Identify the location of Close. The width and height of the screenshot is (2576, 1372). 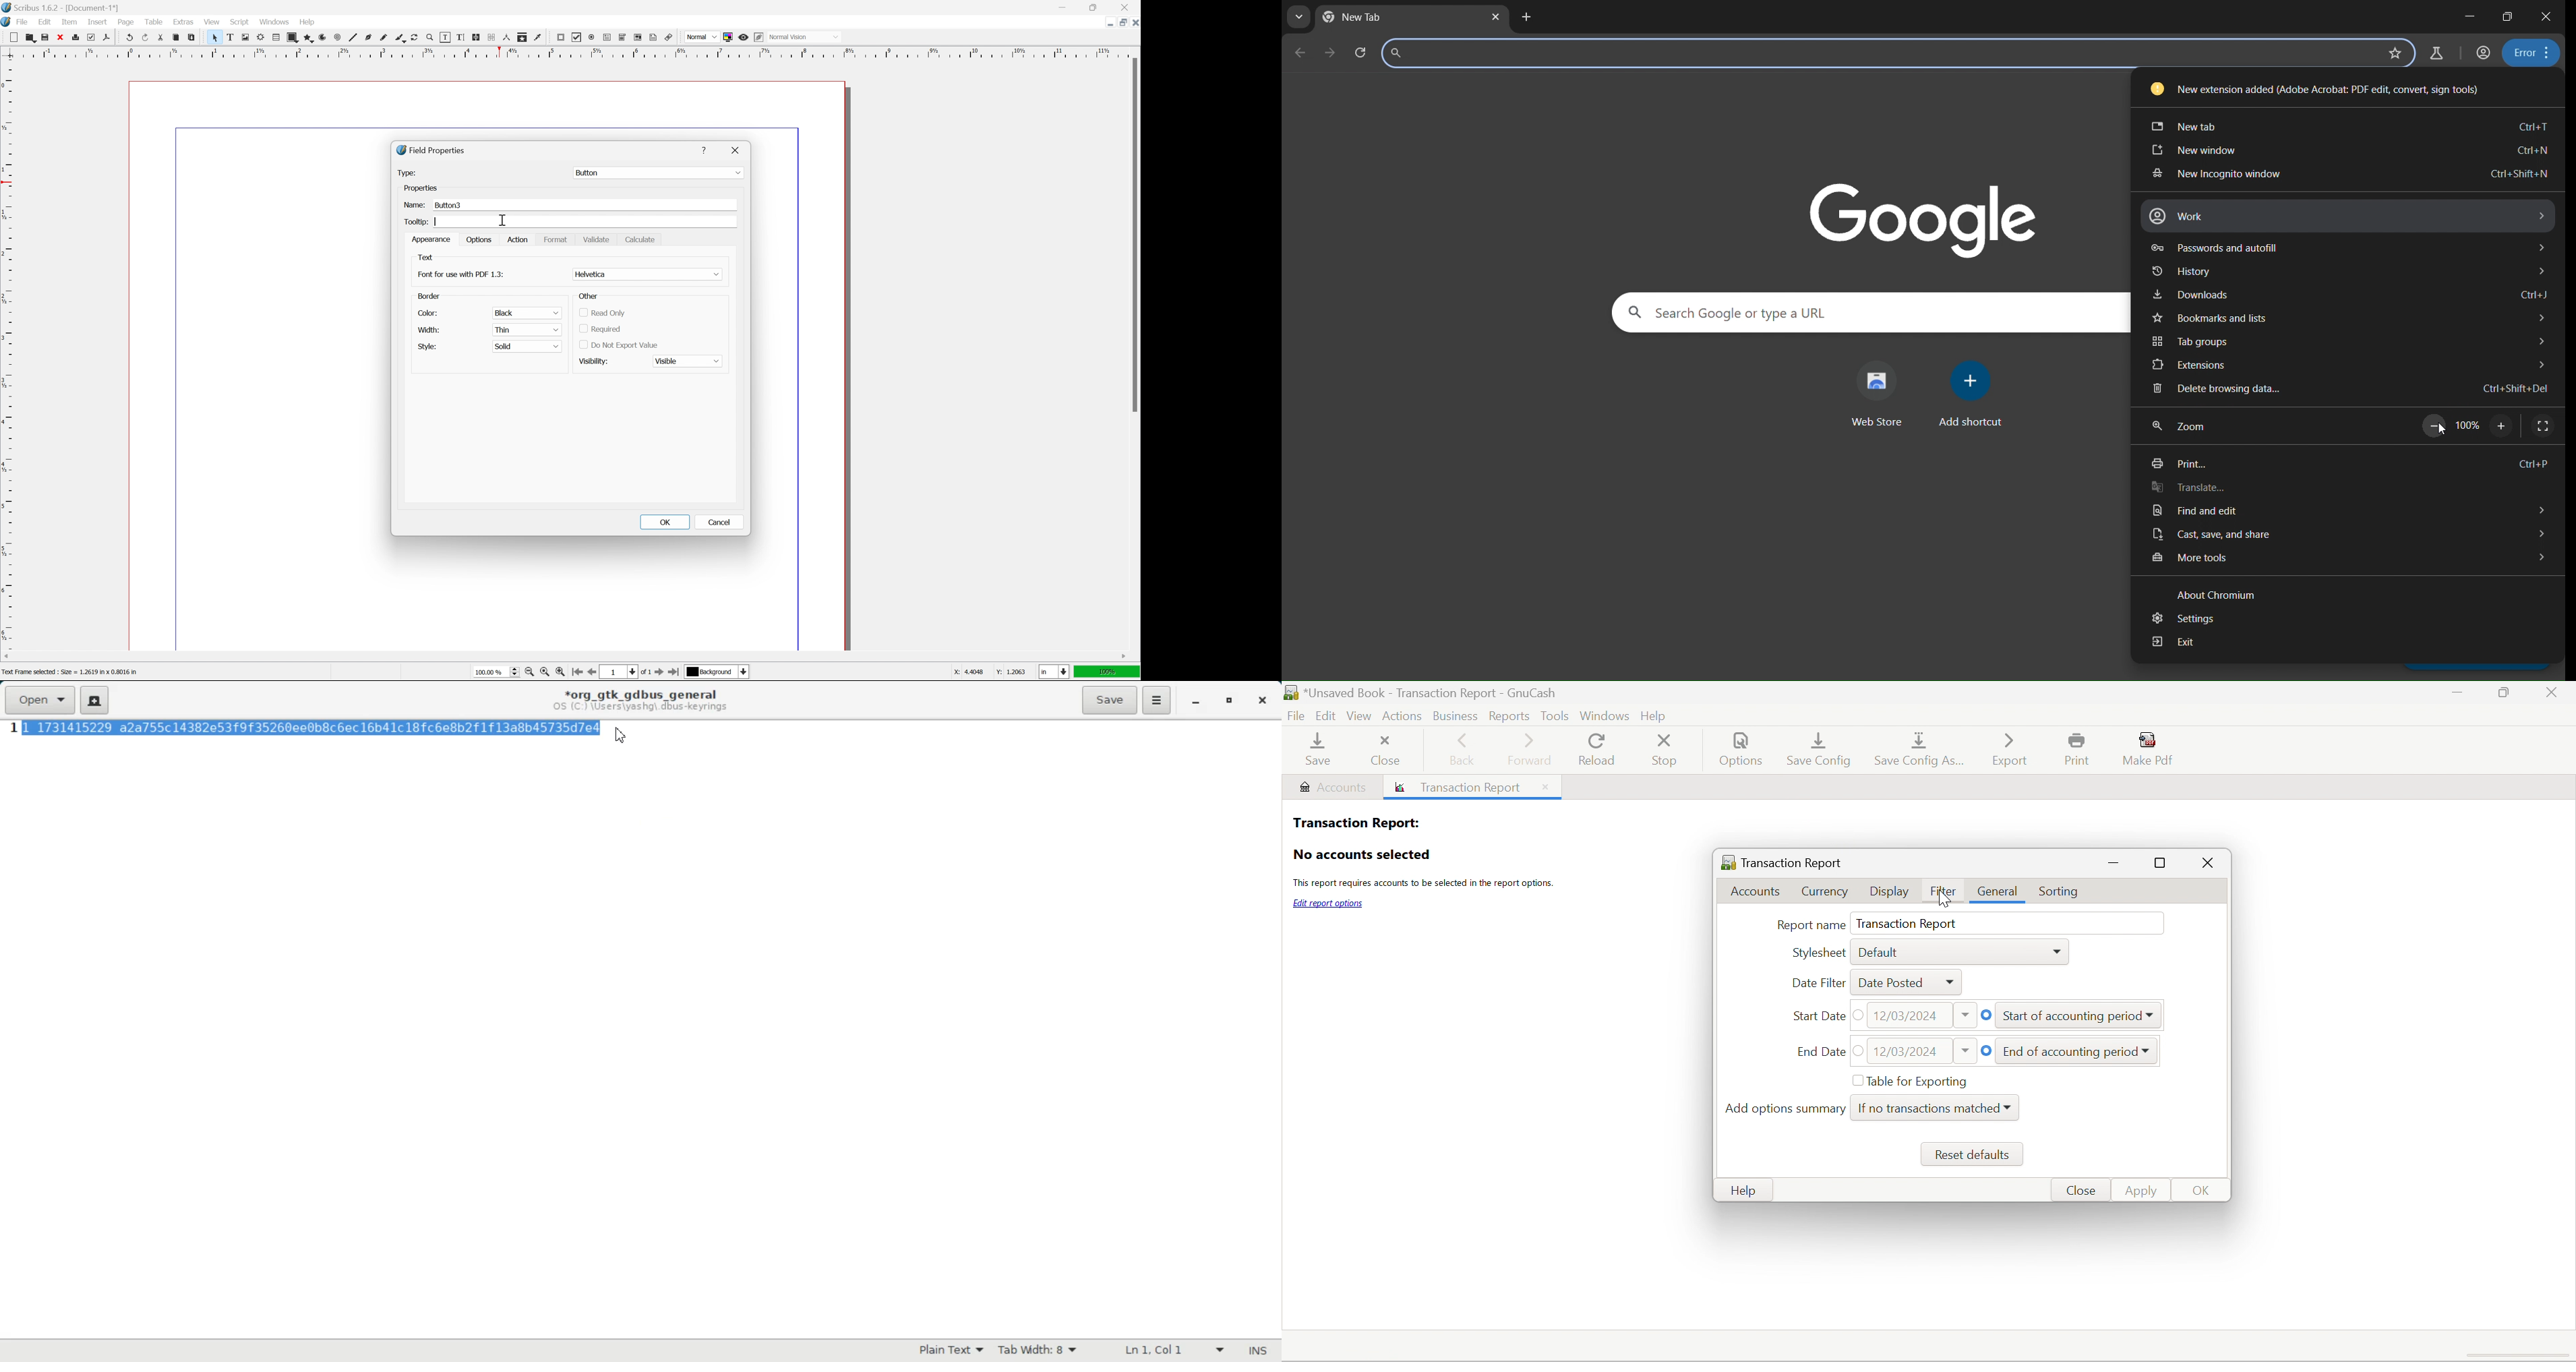
(739, 150).